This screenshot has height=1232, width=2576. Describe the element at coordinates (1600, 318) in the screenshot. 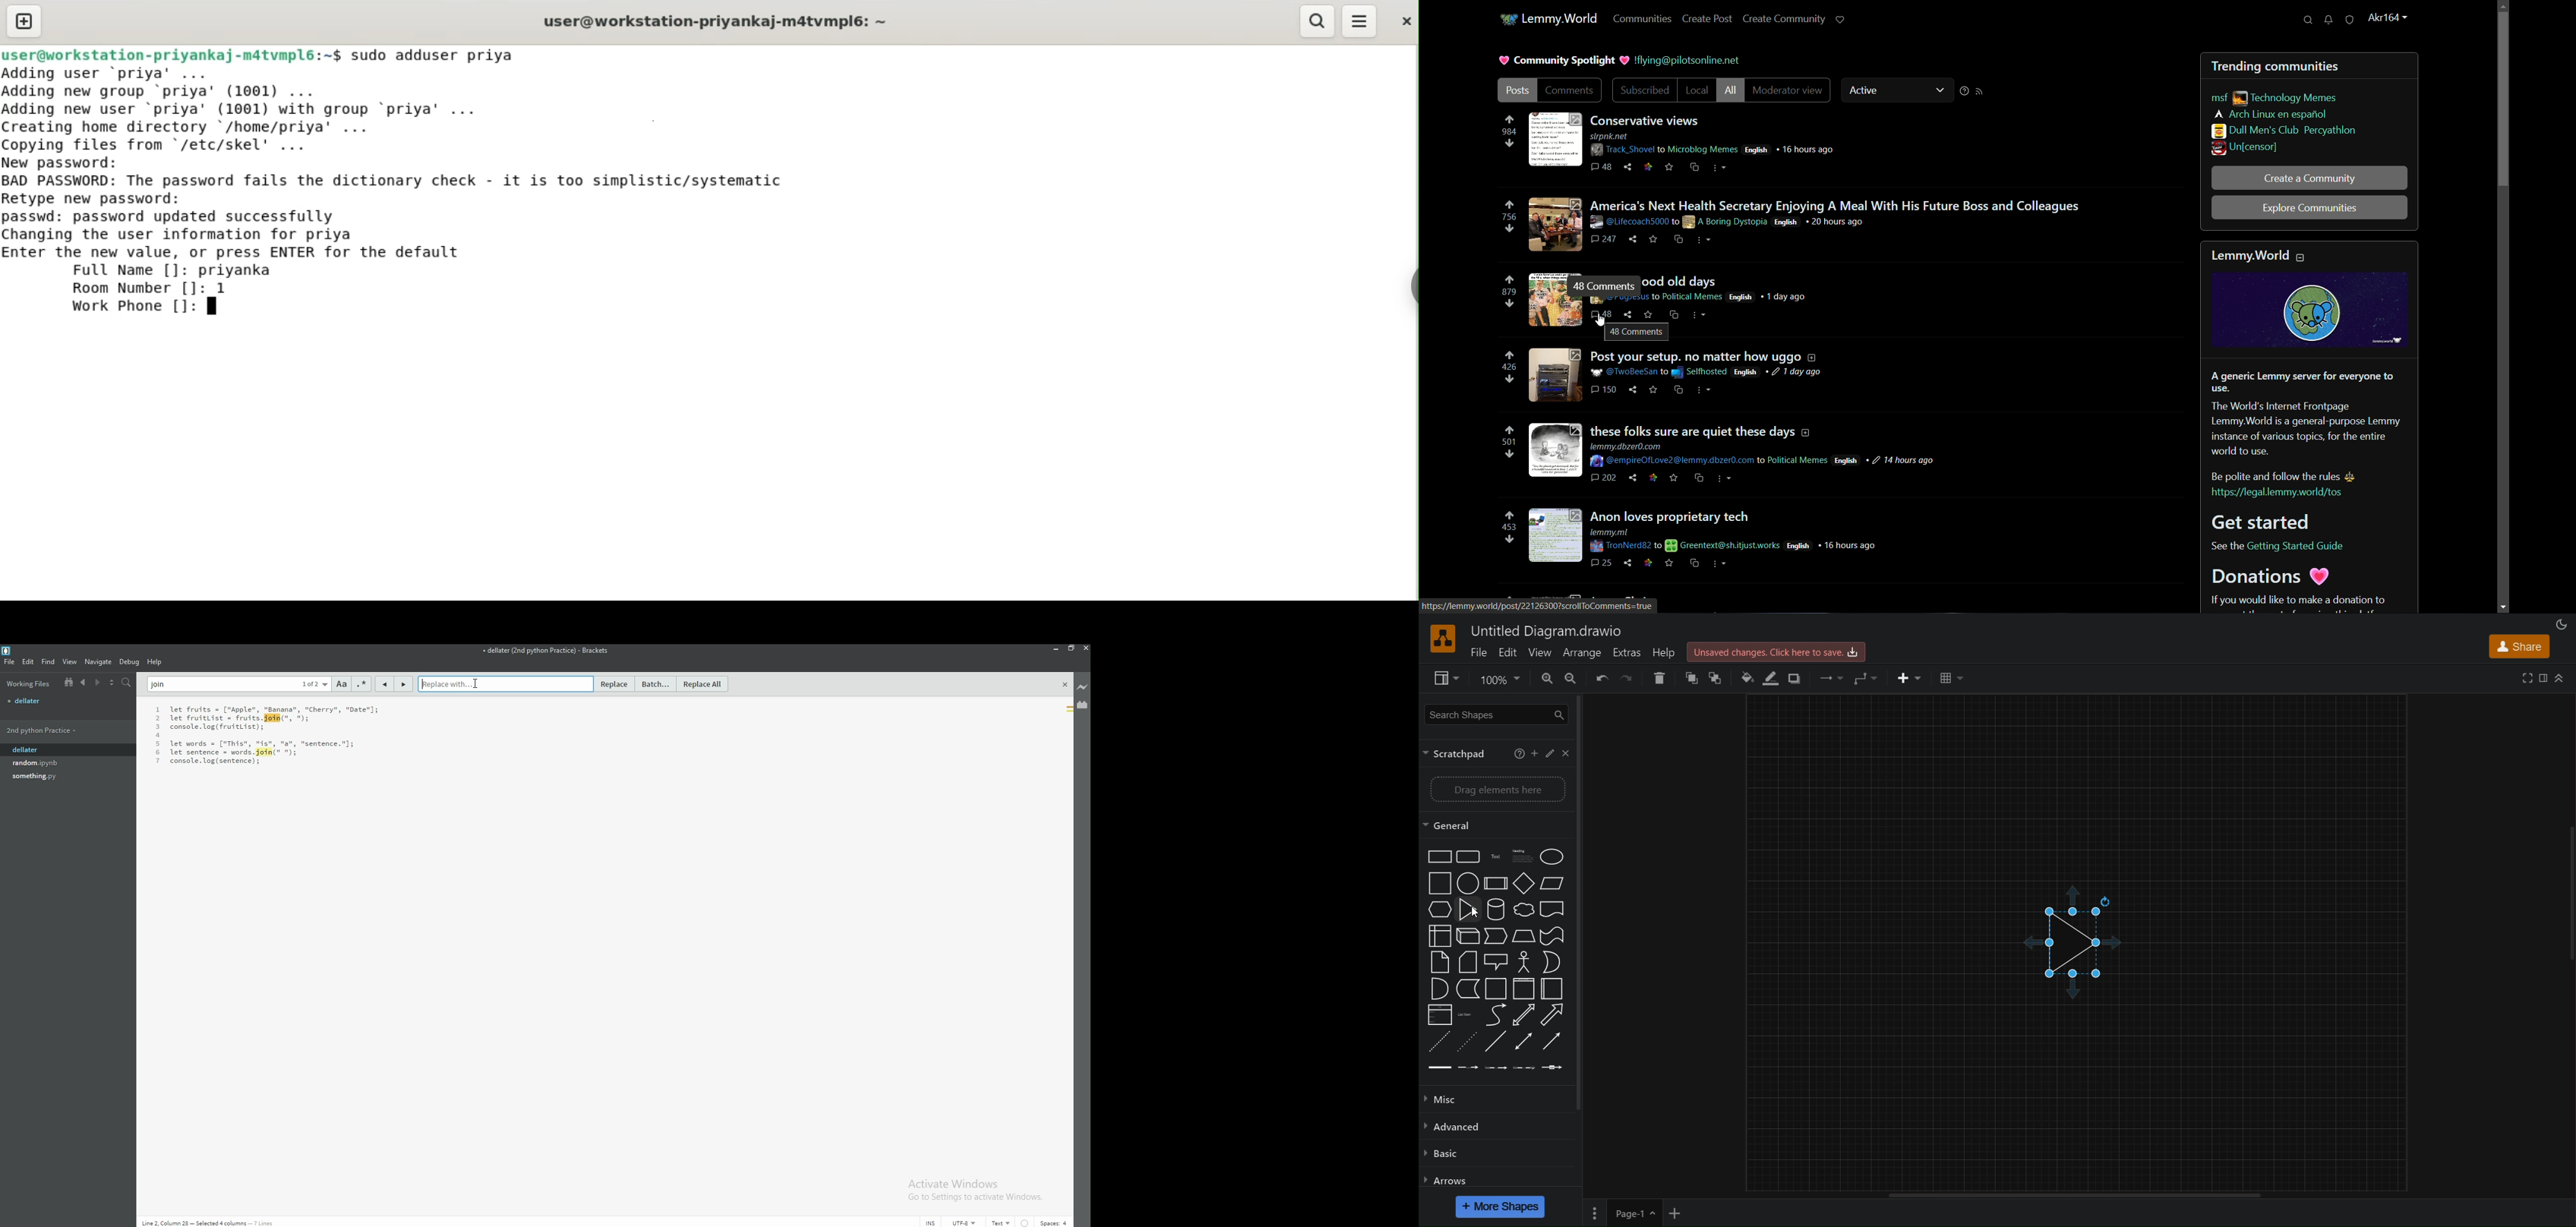

I see `cursor` at that location.